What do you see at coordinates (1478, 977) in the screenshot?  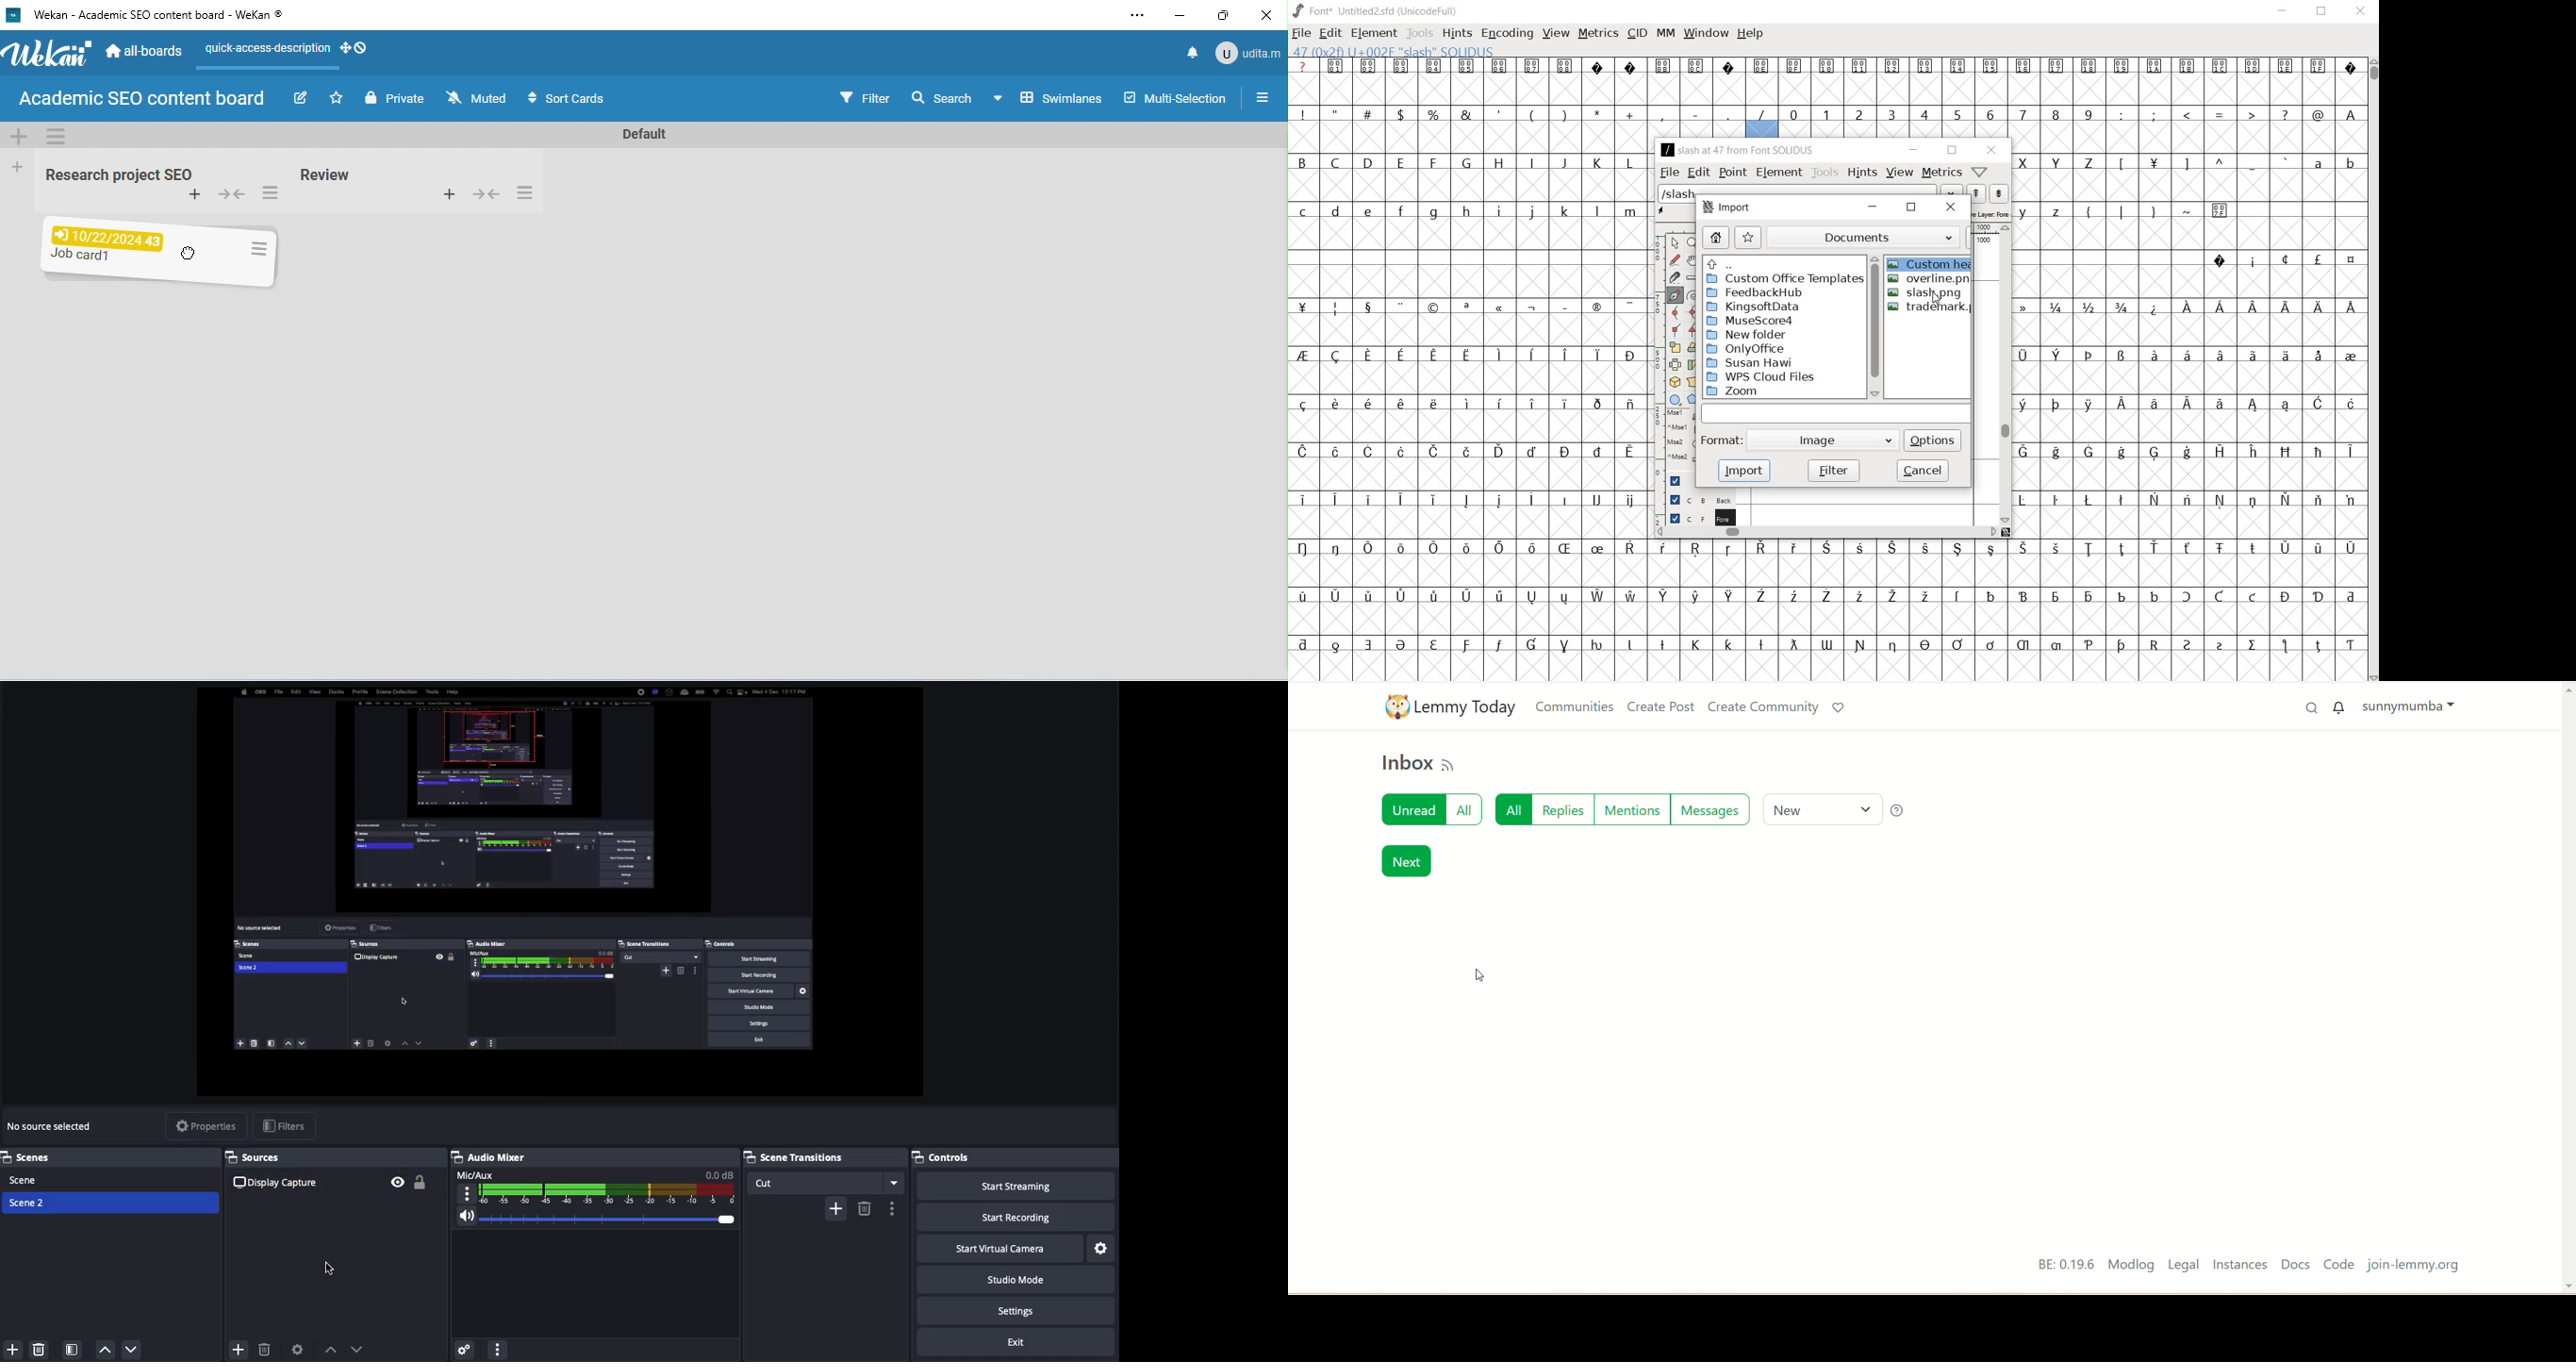 I see `Pointer` at bounding box center [1478, 977].